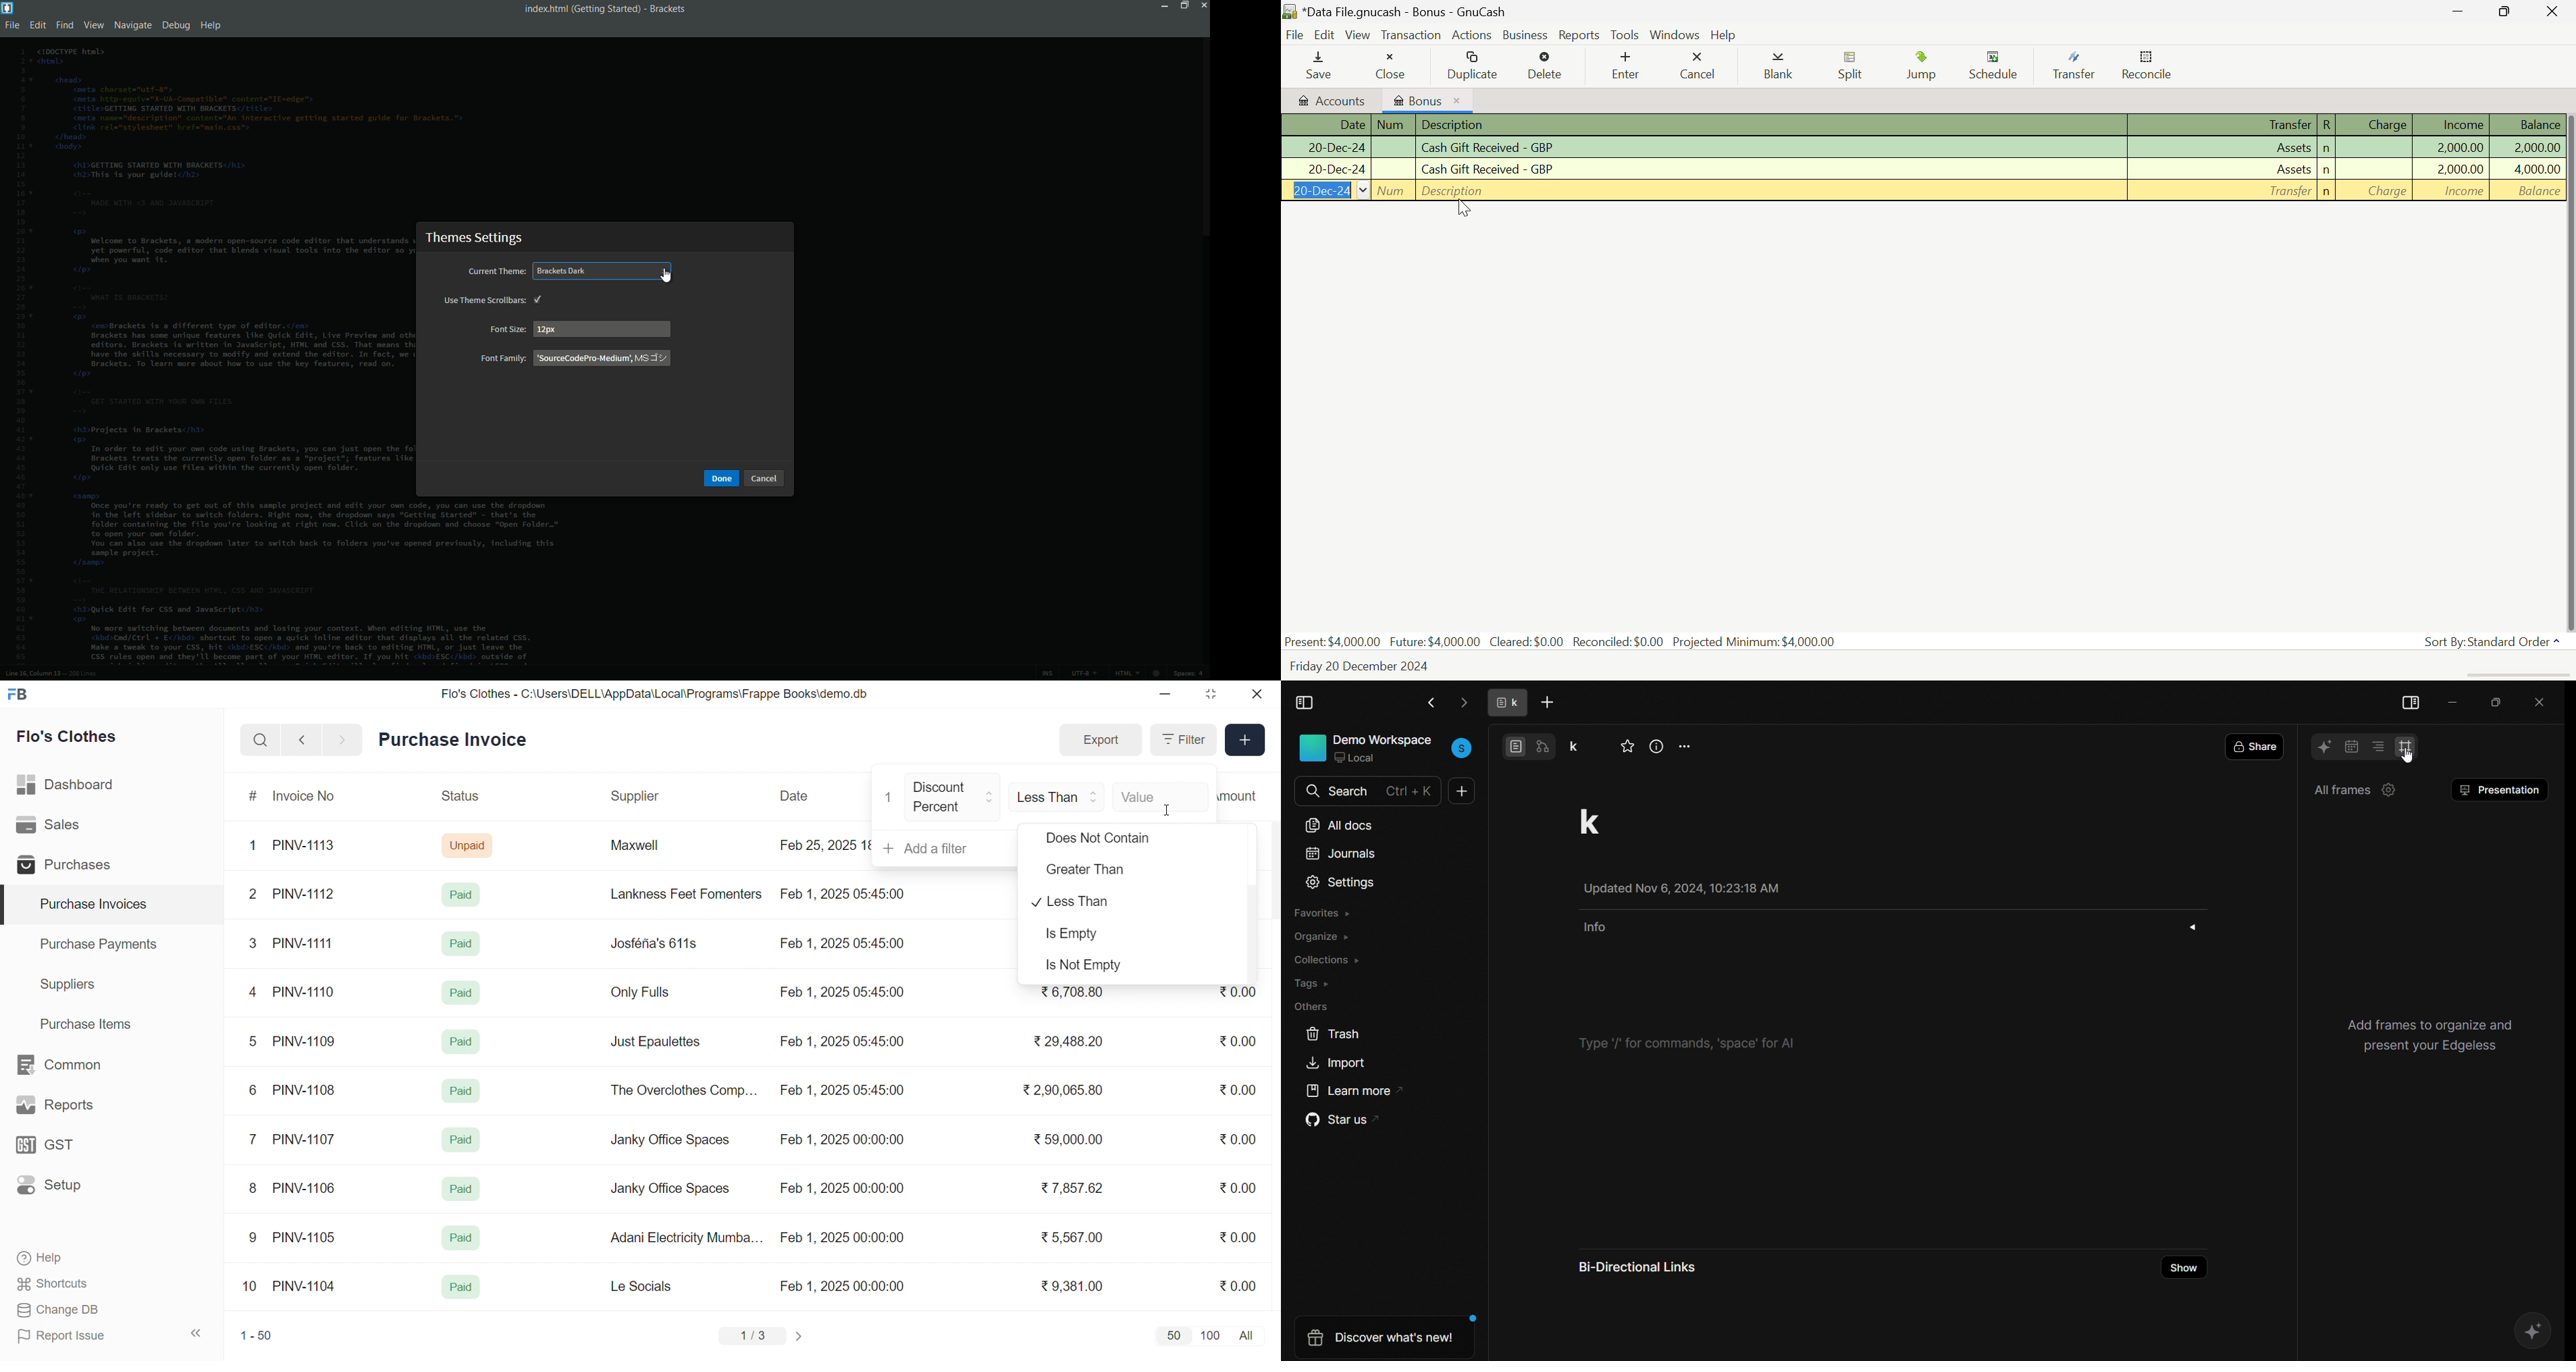  What do you see at coordinates (302, 739) in the screenshot?
I see `navigate backward` at bounding box center [302, 739].